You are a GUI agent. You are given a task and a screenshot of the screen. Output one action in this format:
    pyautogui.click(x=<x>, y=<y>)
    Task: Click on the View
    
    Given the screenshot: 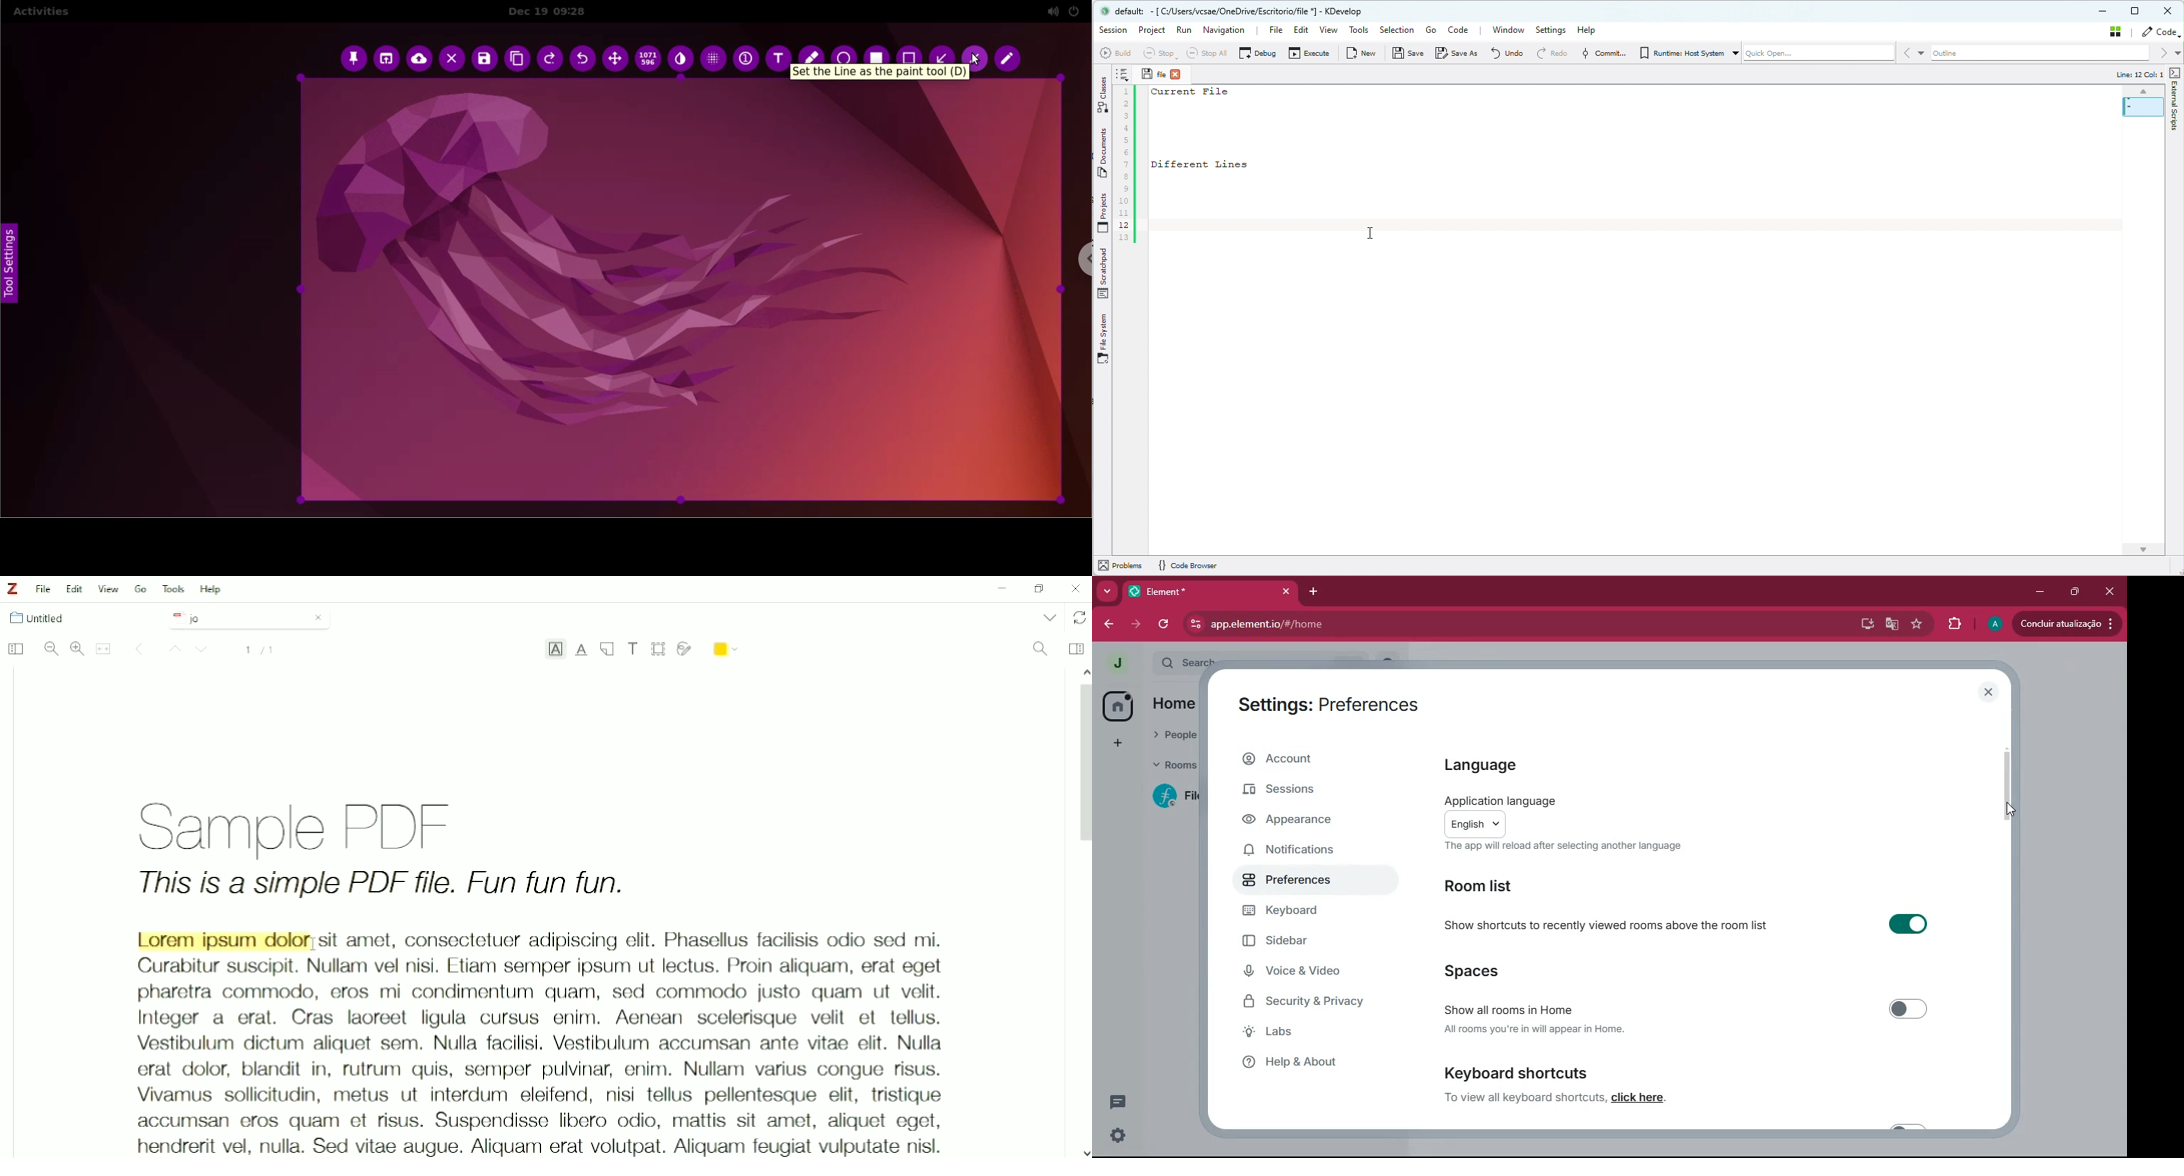 What is the action you would take?
    pyautogui.click(x=1327, y=29)
    